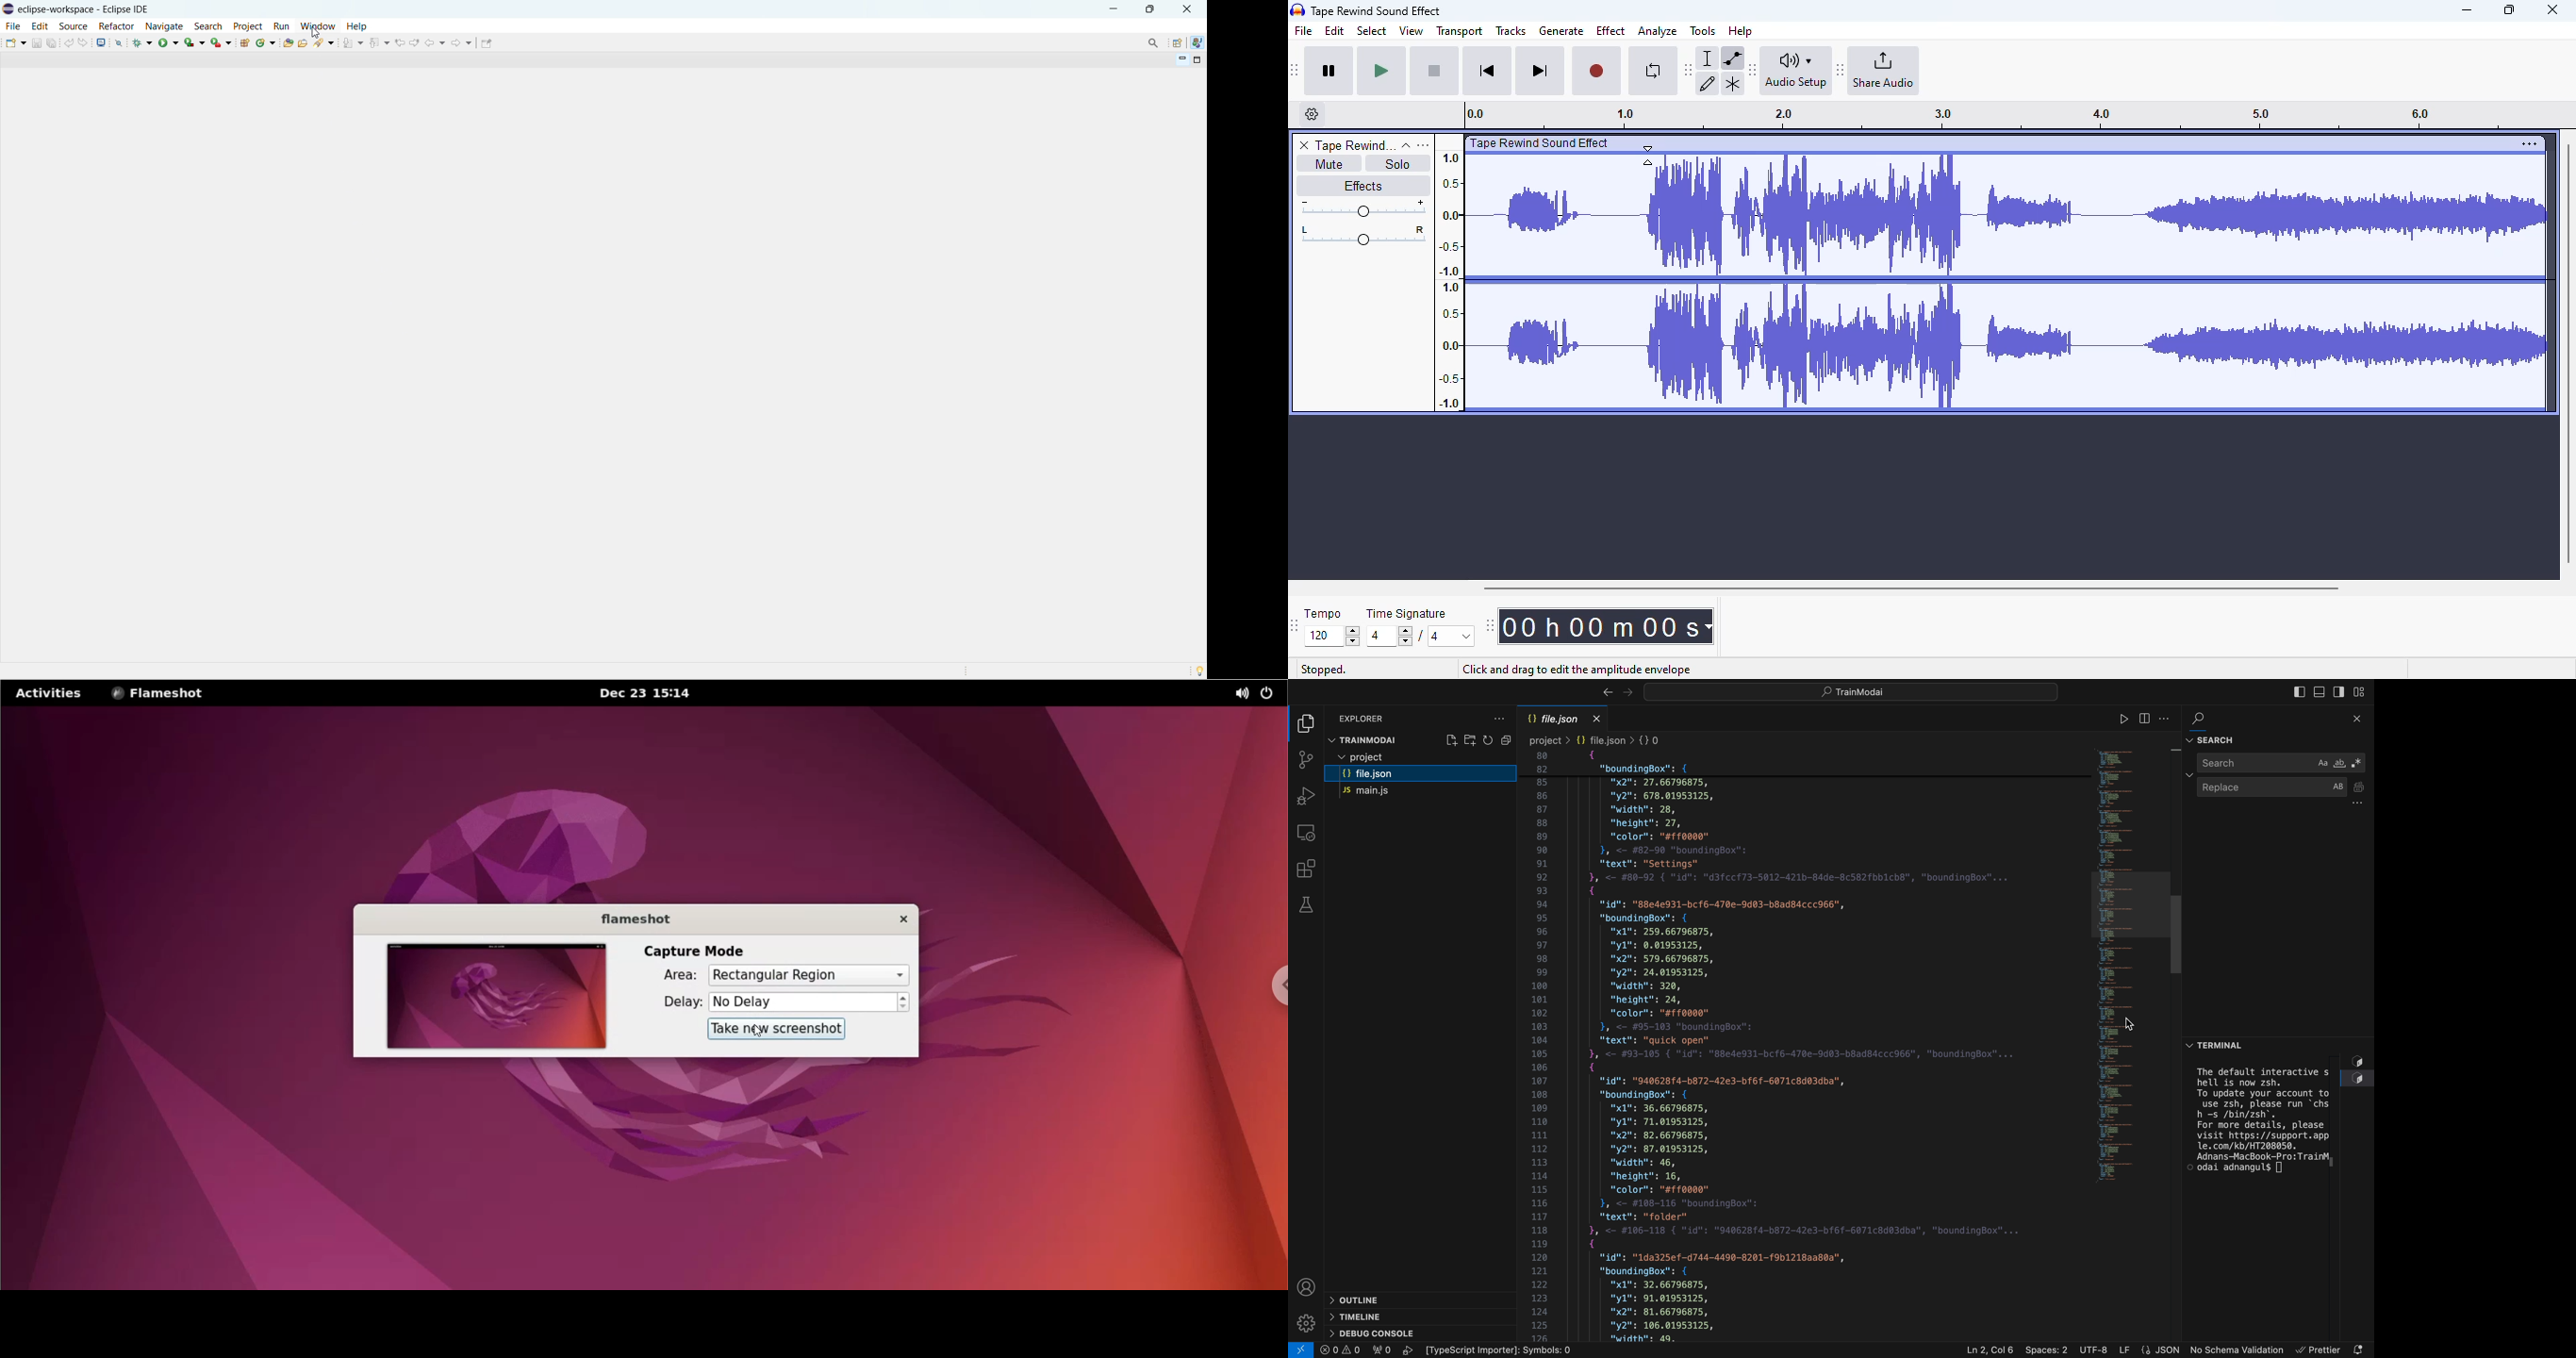 The width and height of the screenshot is (2576, 1372). Describe the element at coordinates (1732, 84) in the screenshot. I see `multi-tool` at that location.